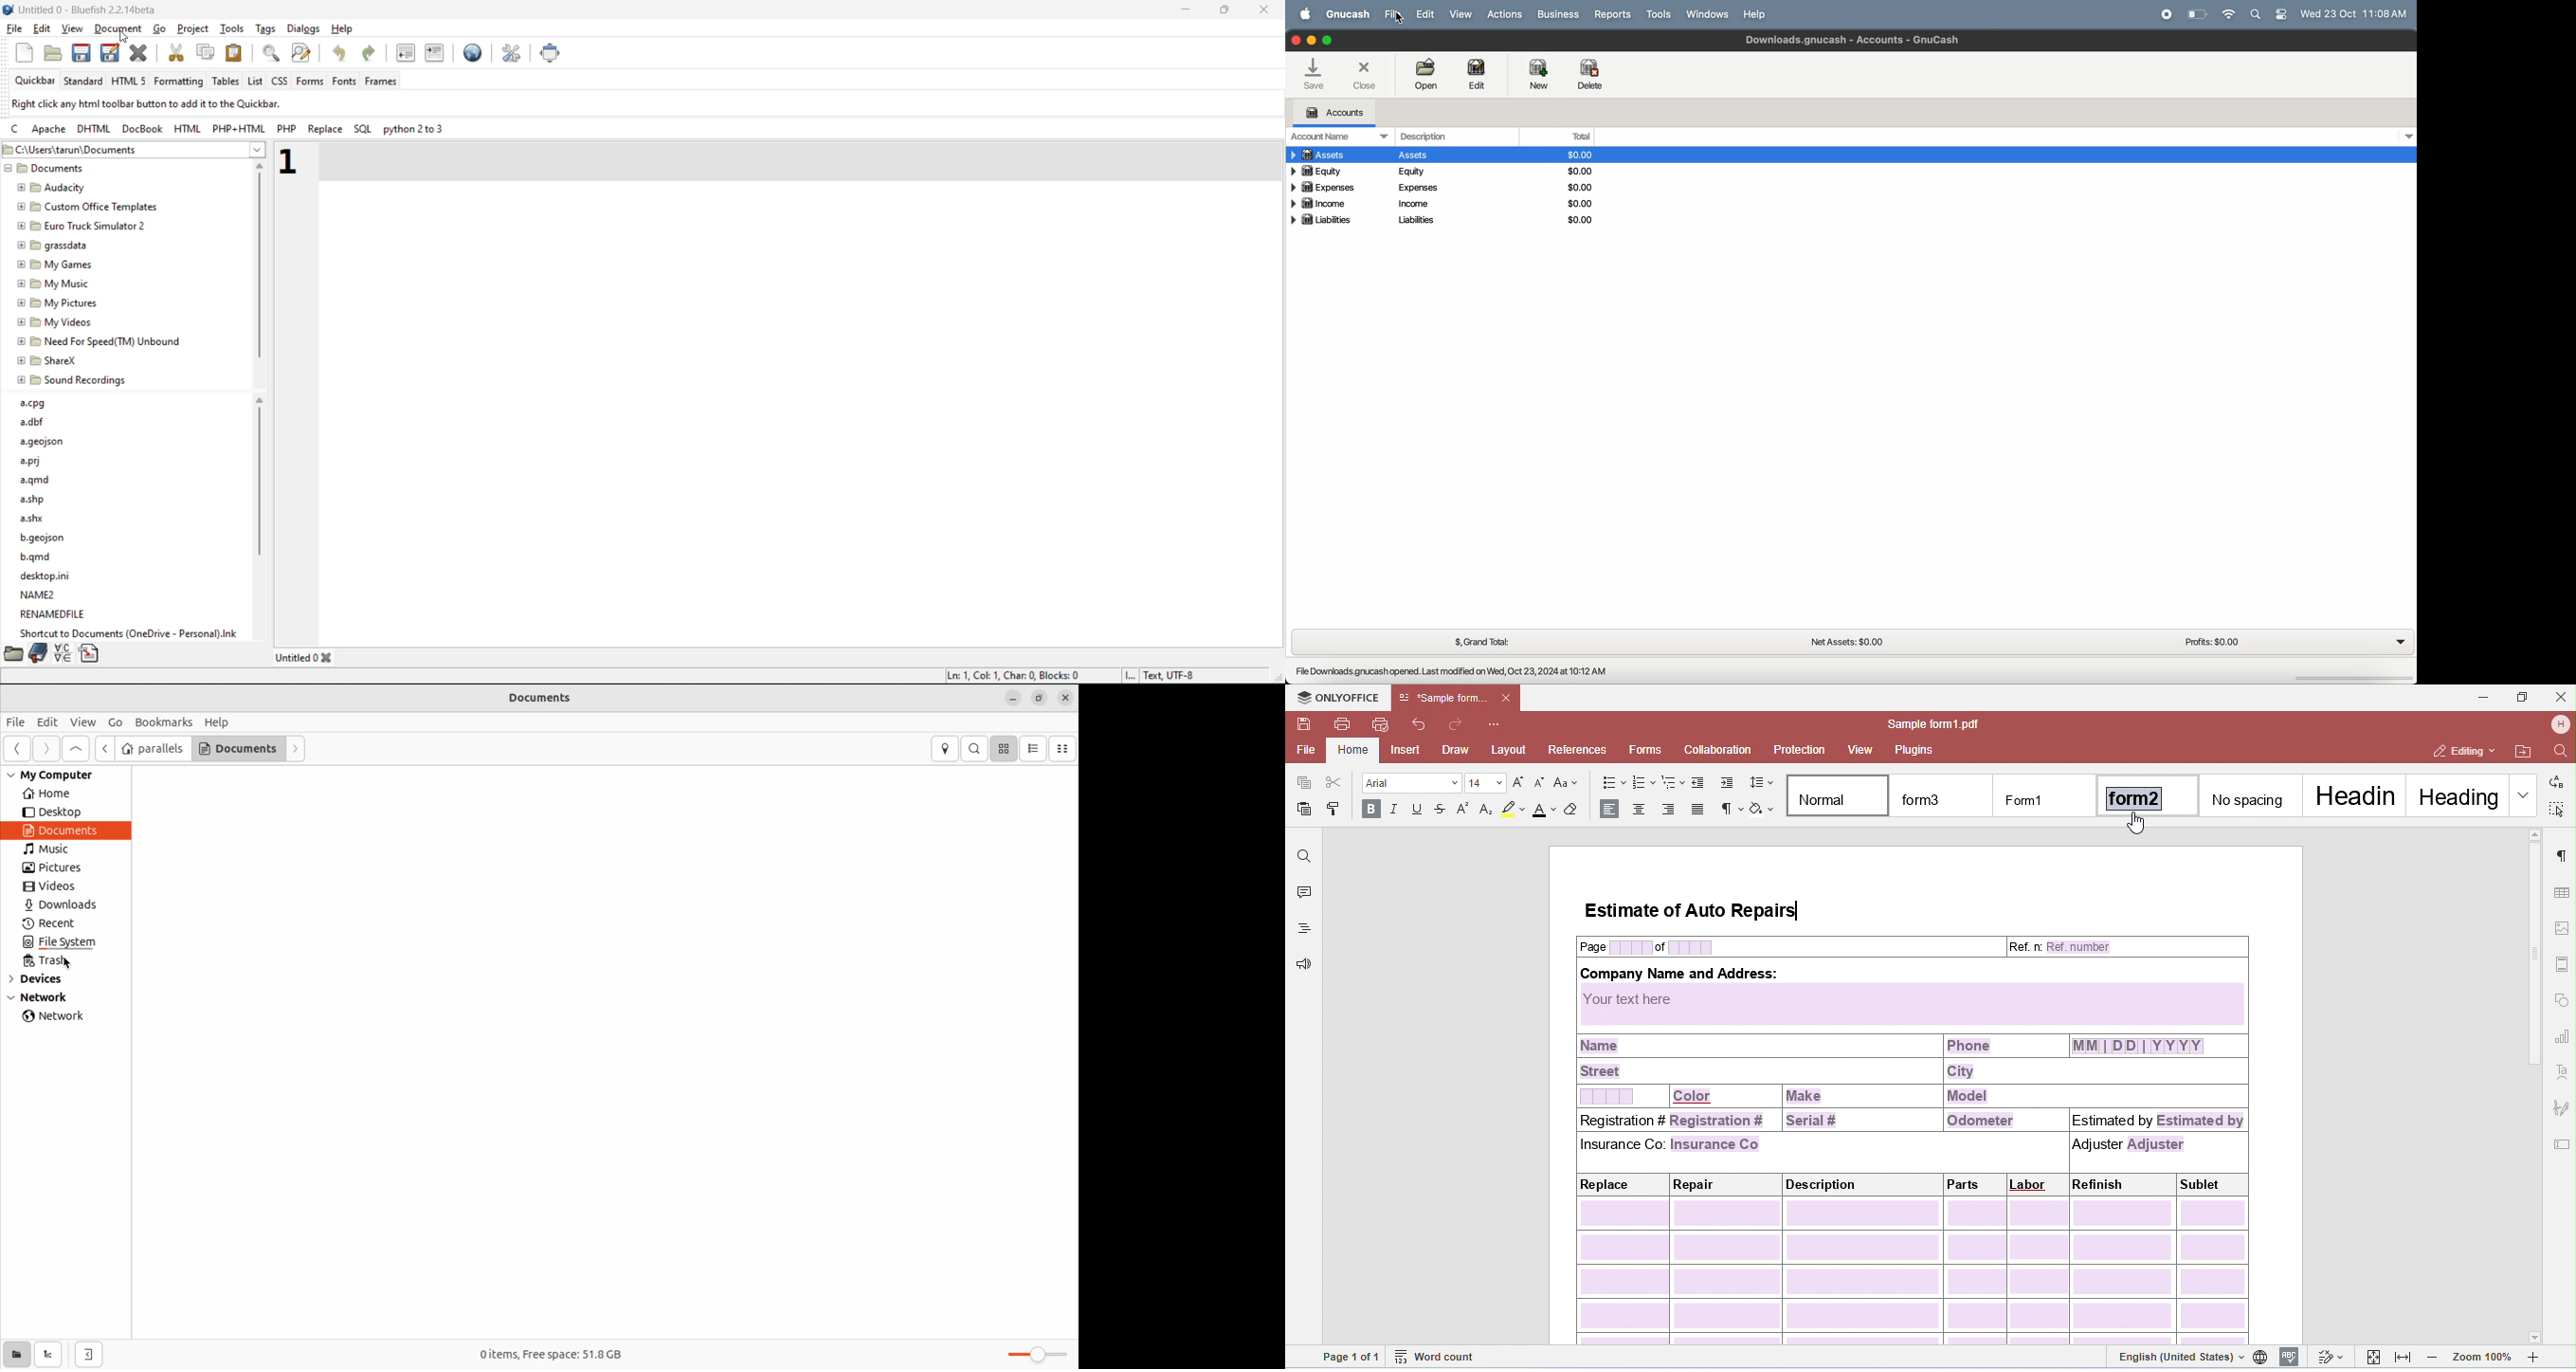 This screenshot has height=1372, width=2576. What do you see at coordinates (2227, 15) in the screenshot?
I see `wifi` at bounding box center [2227, 15].